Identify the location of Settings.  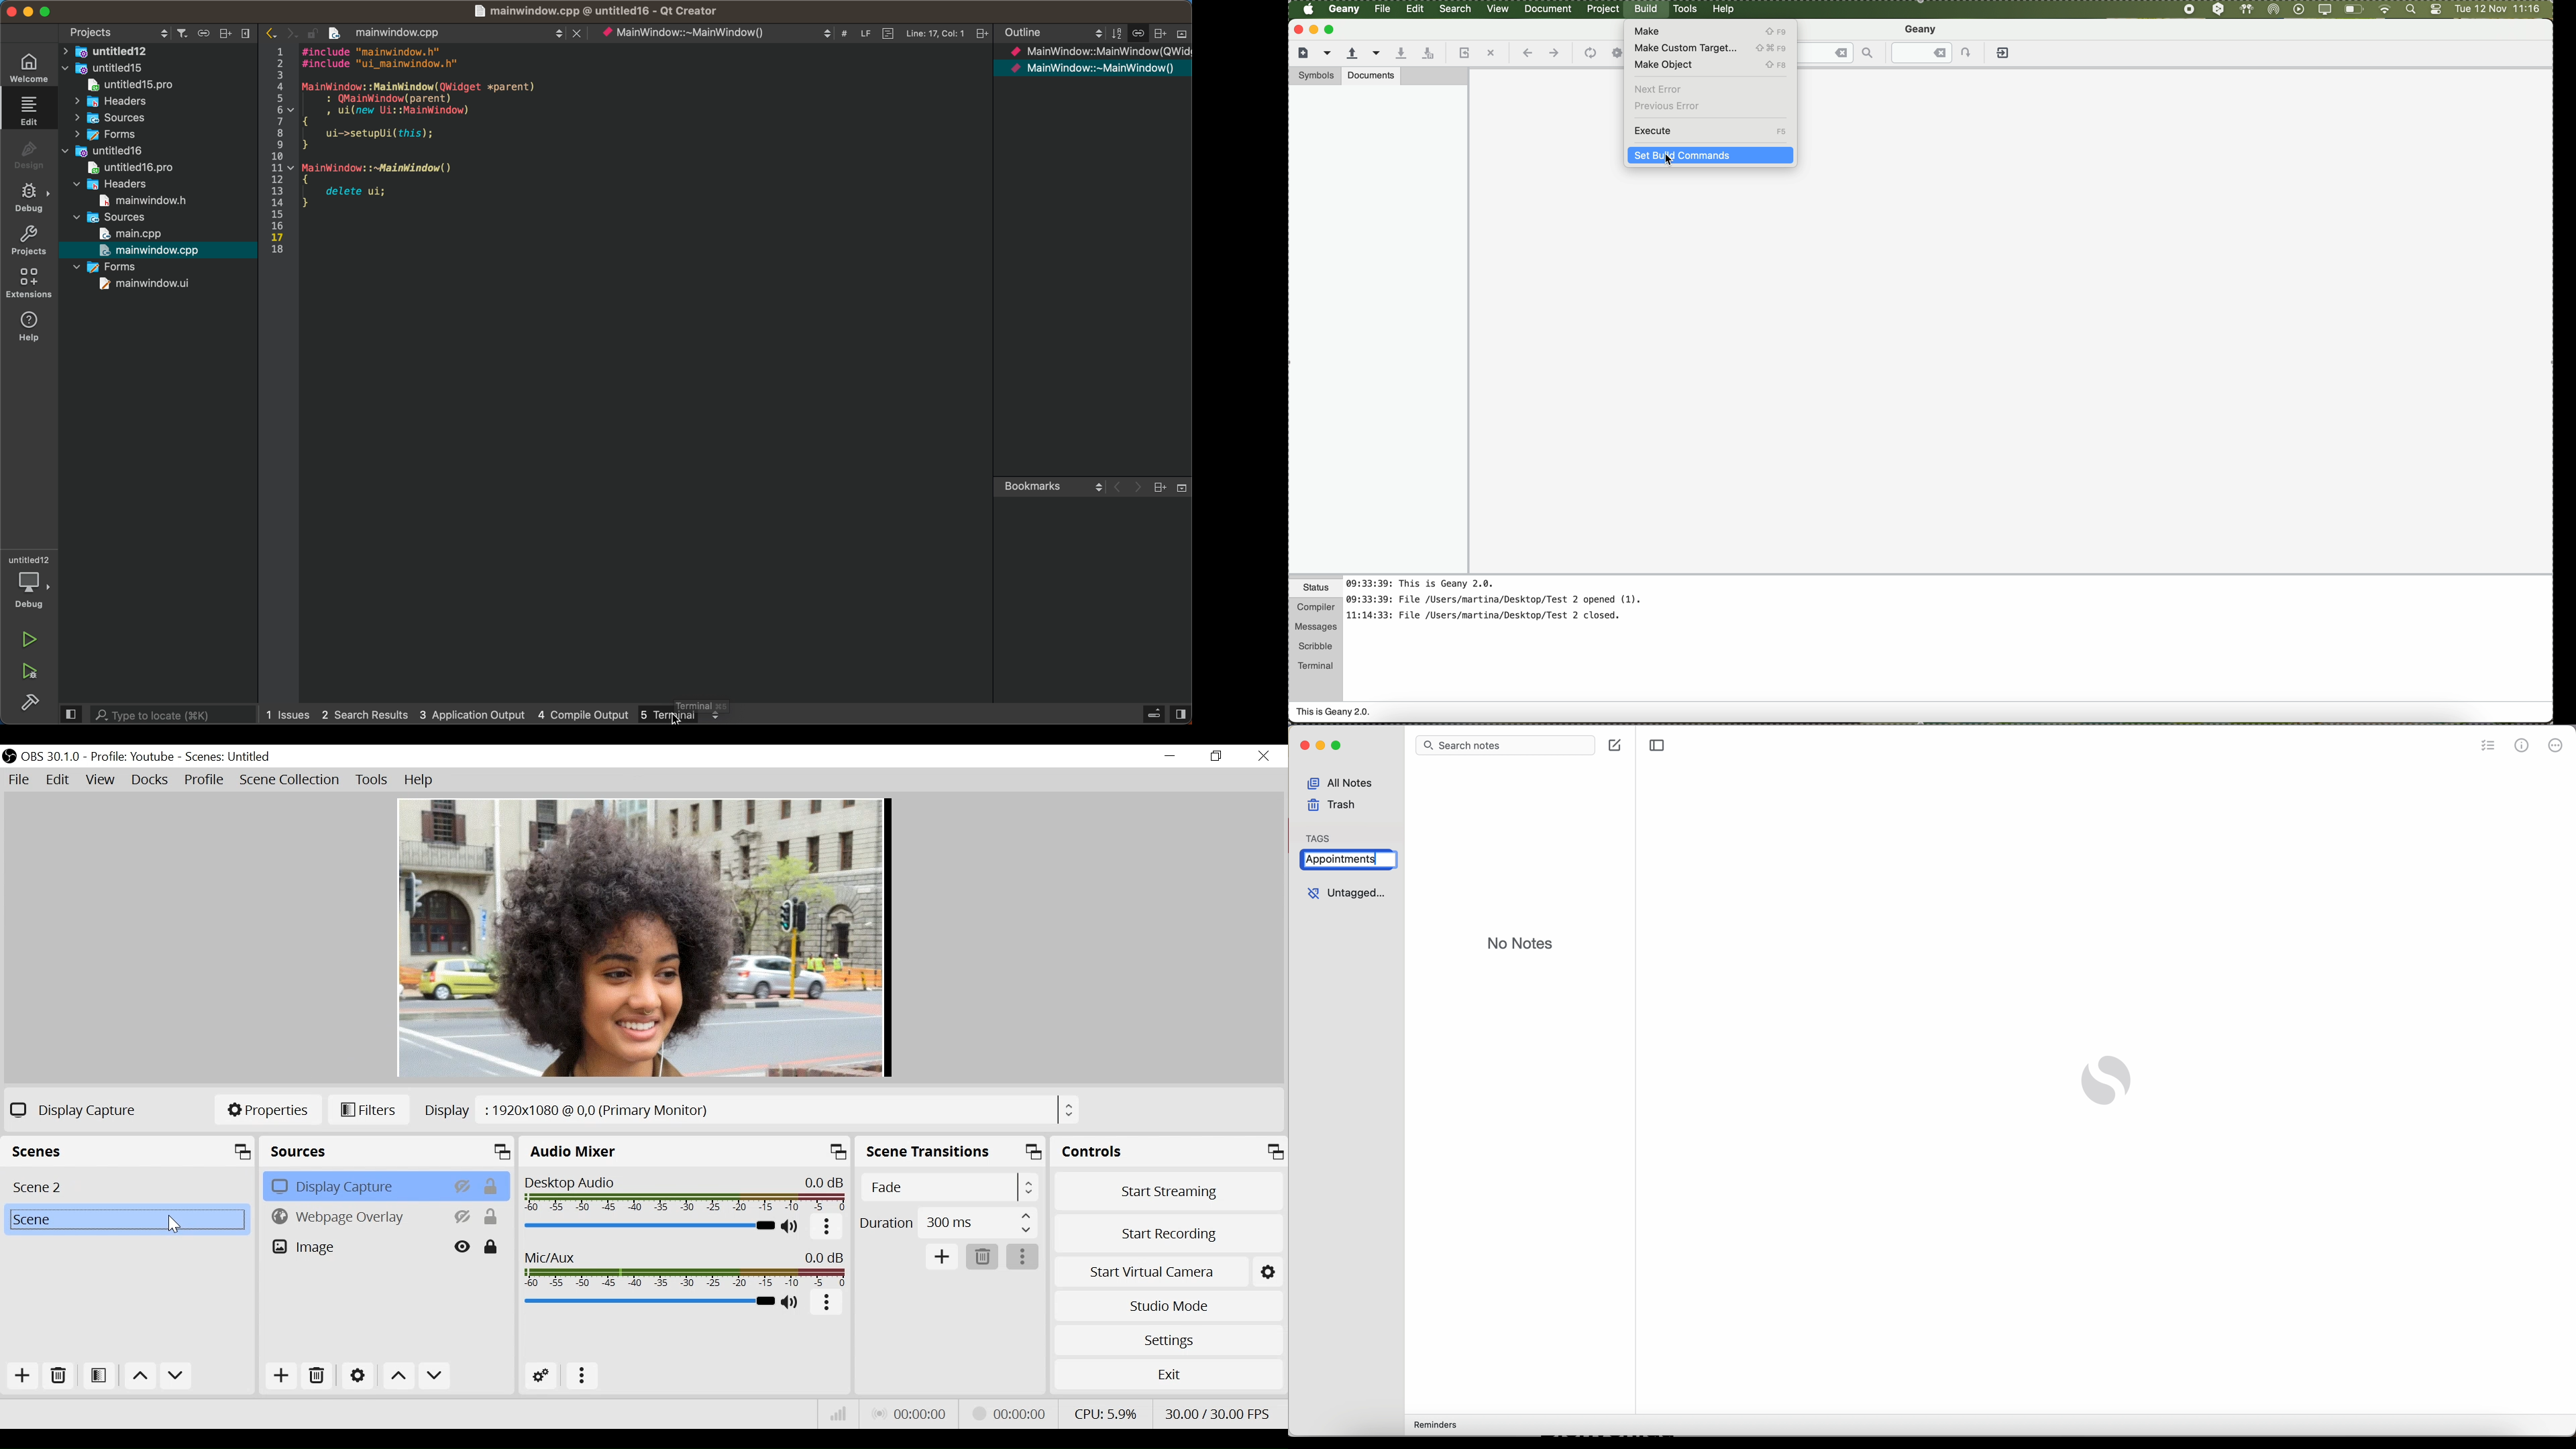
(1167, 1340).